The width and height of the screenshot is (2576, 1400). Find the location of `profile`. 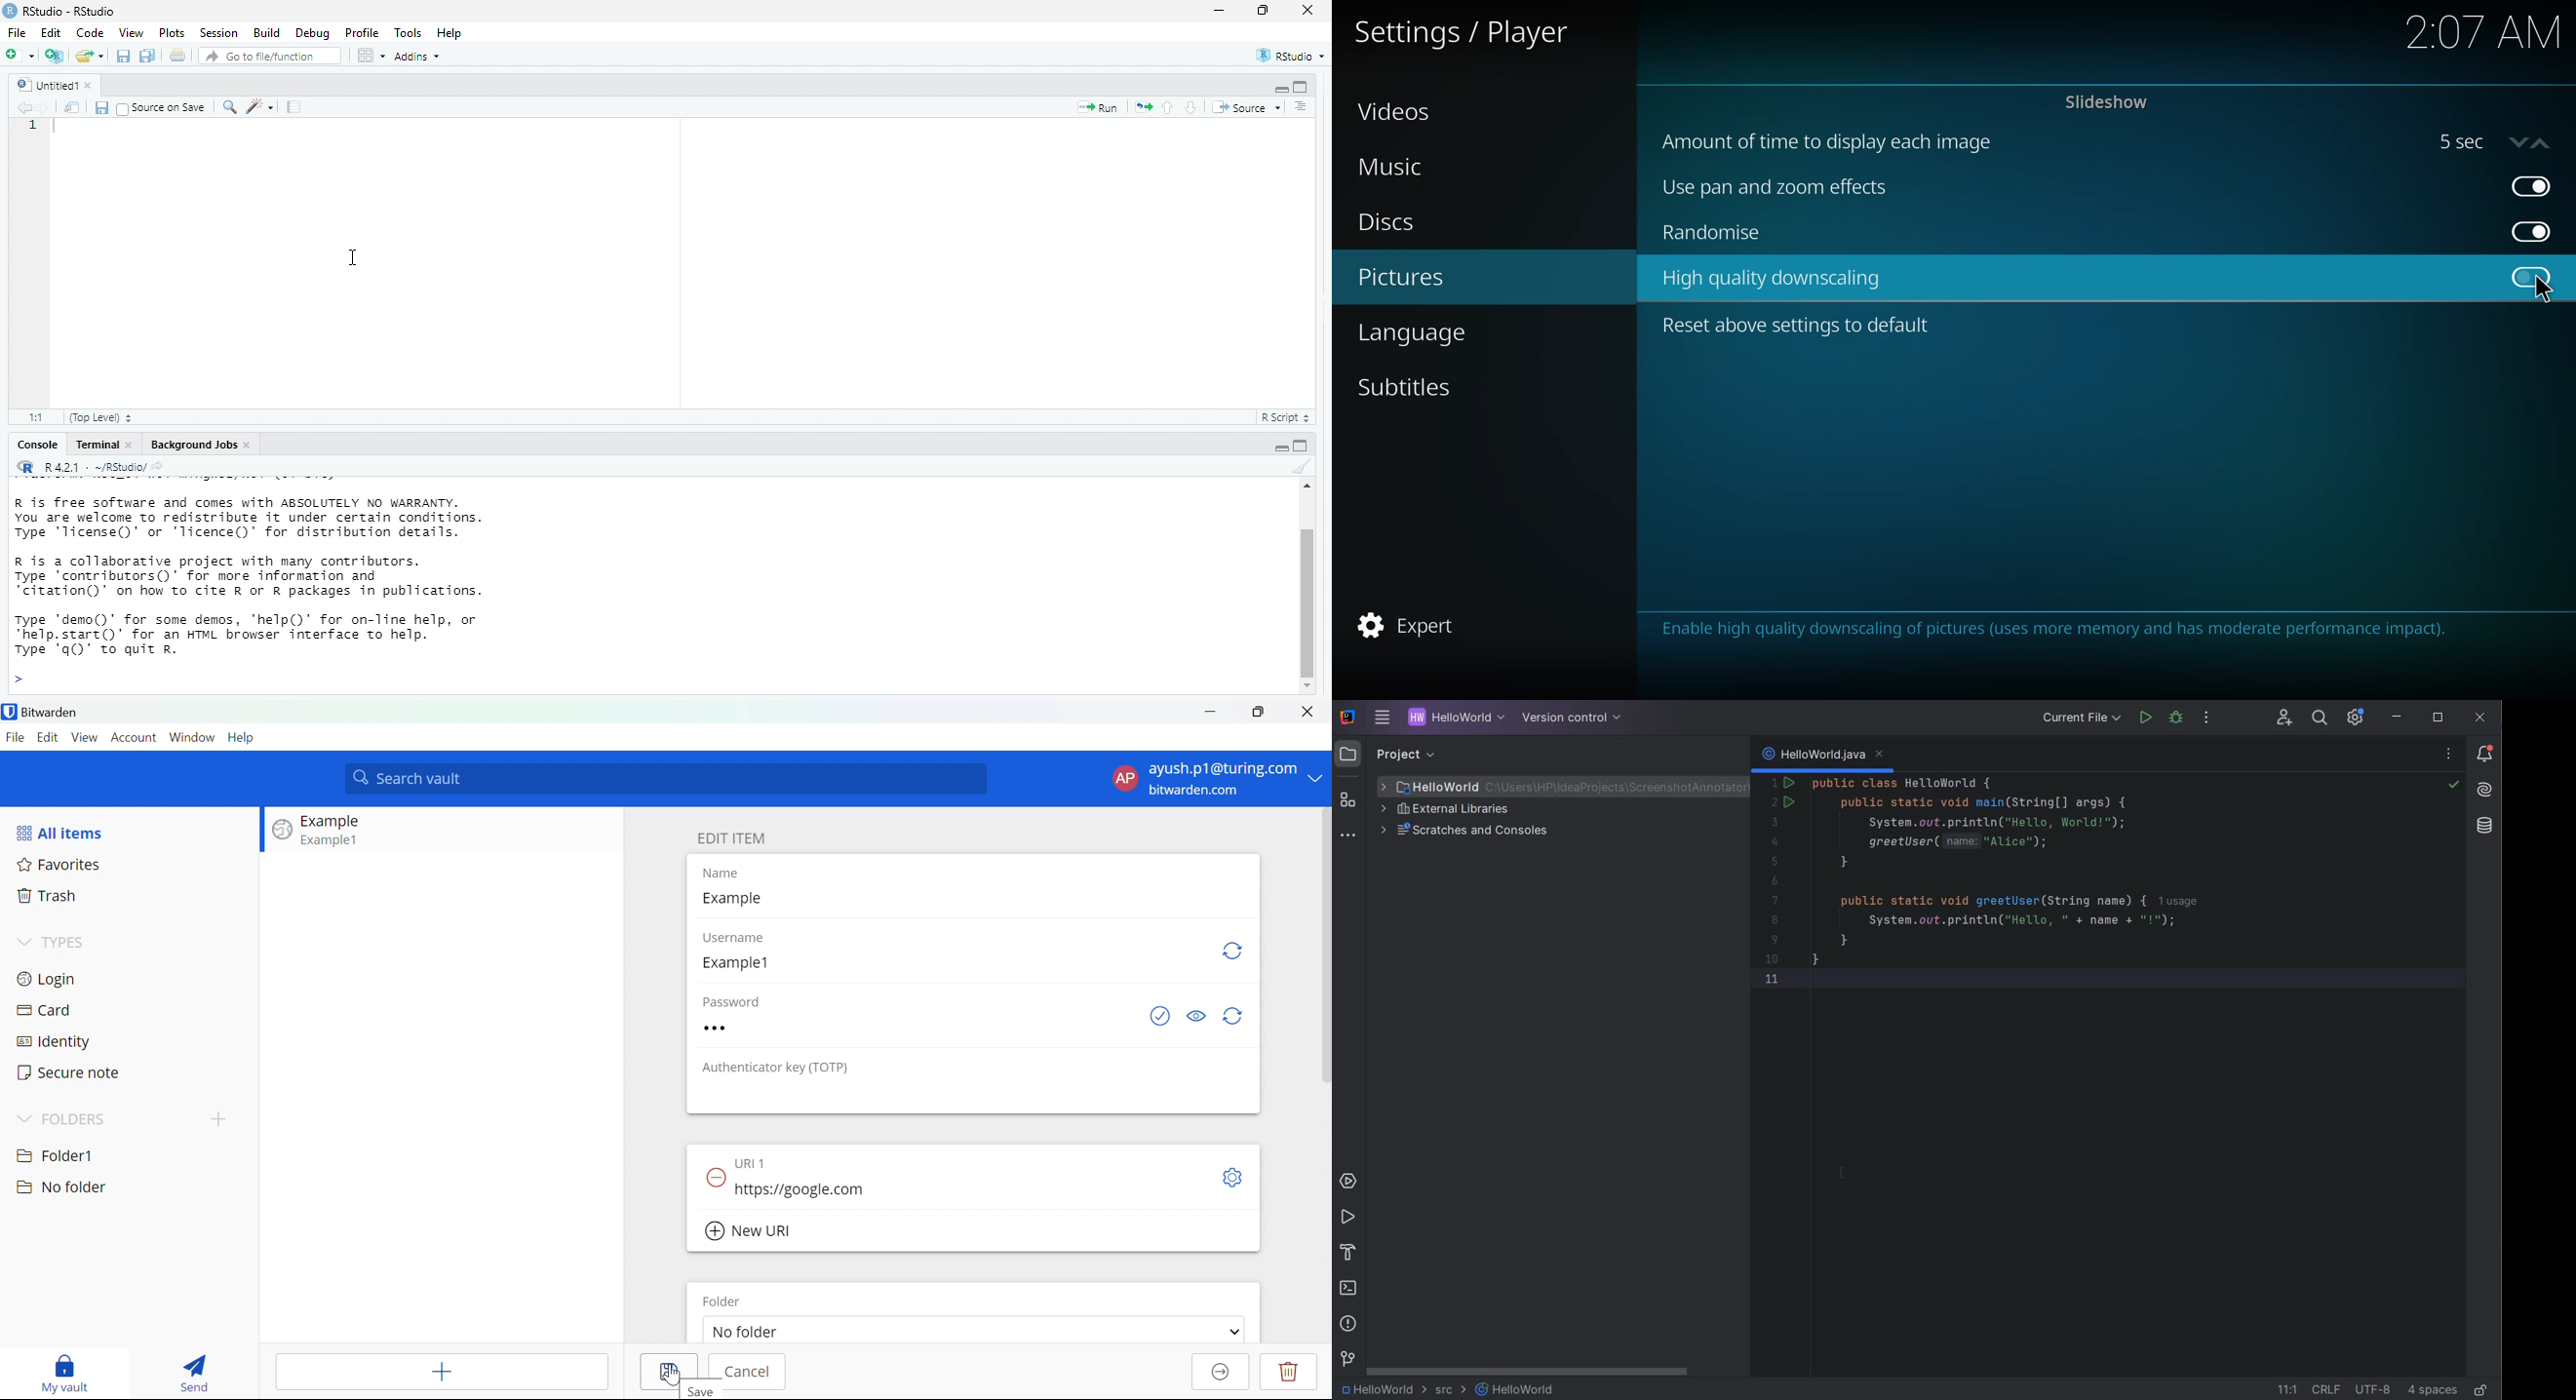

profile is located at coordinates (364, 33).